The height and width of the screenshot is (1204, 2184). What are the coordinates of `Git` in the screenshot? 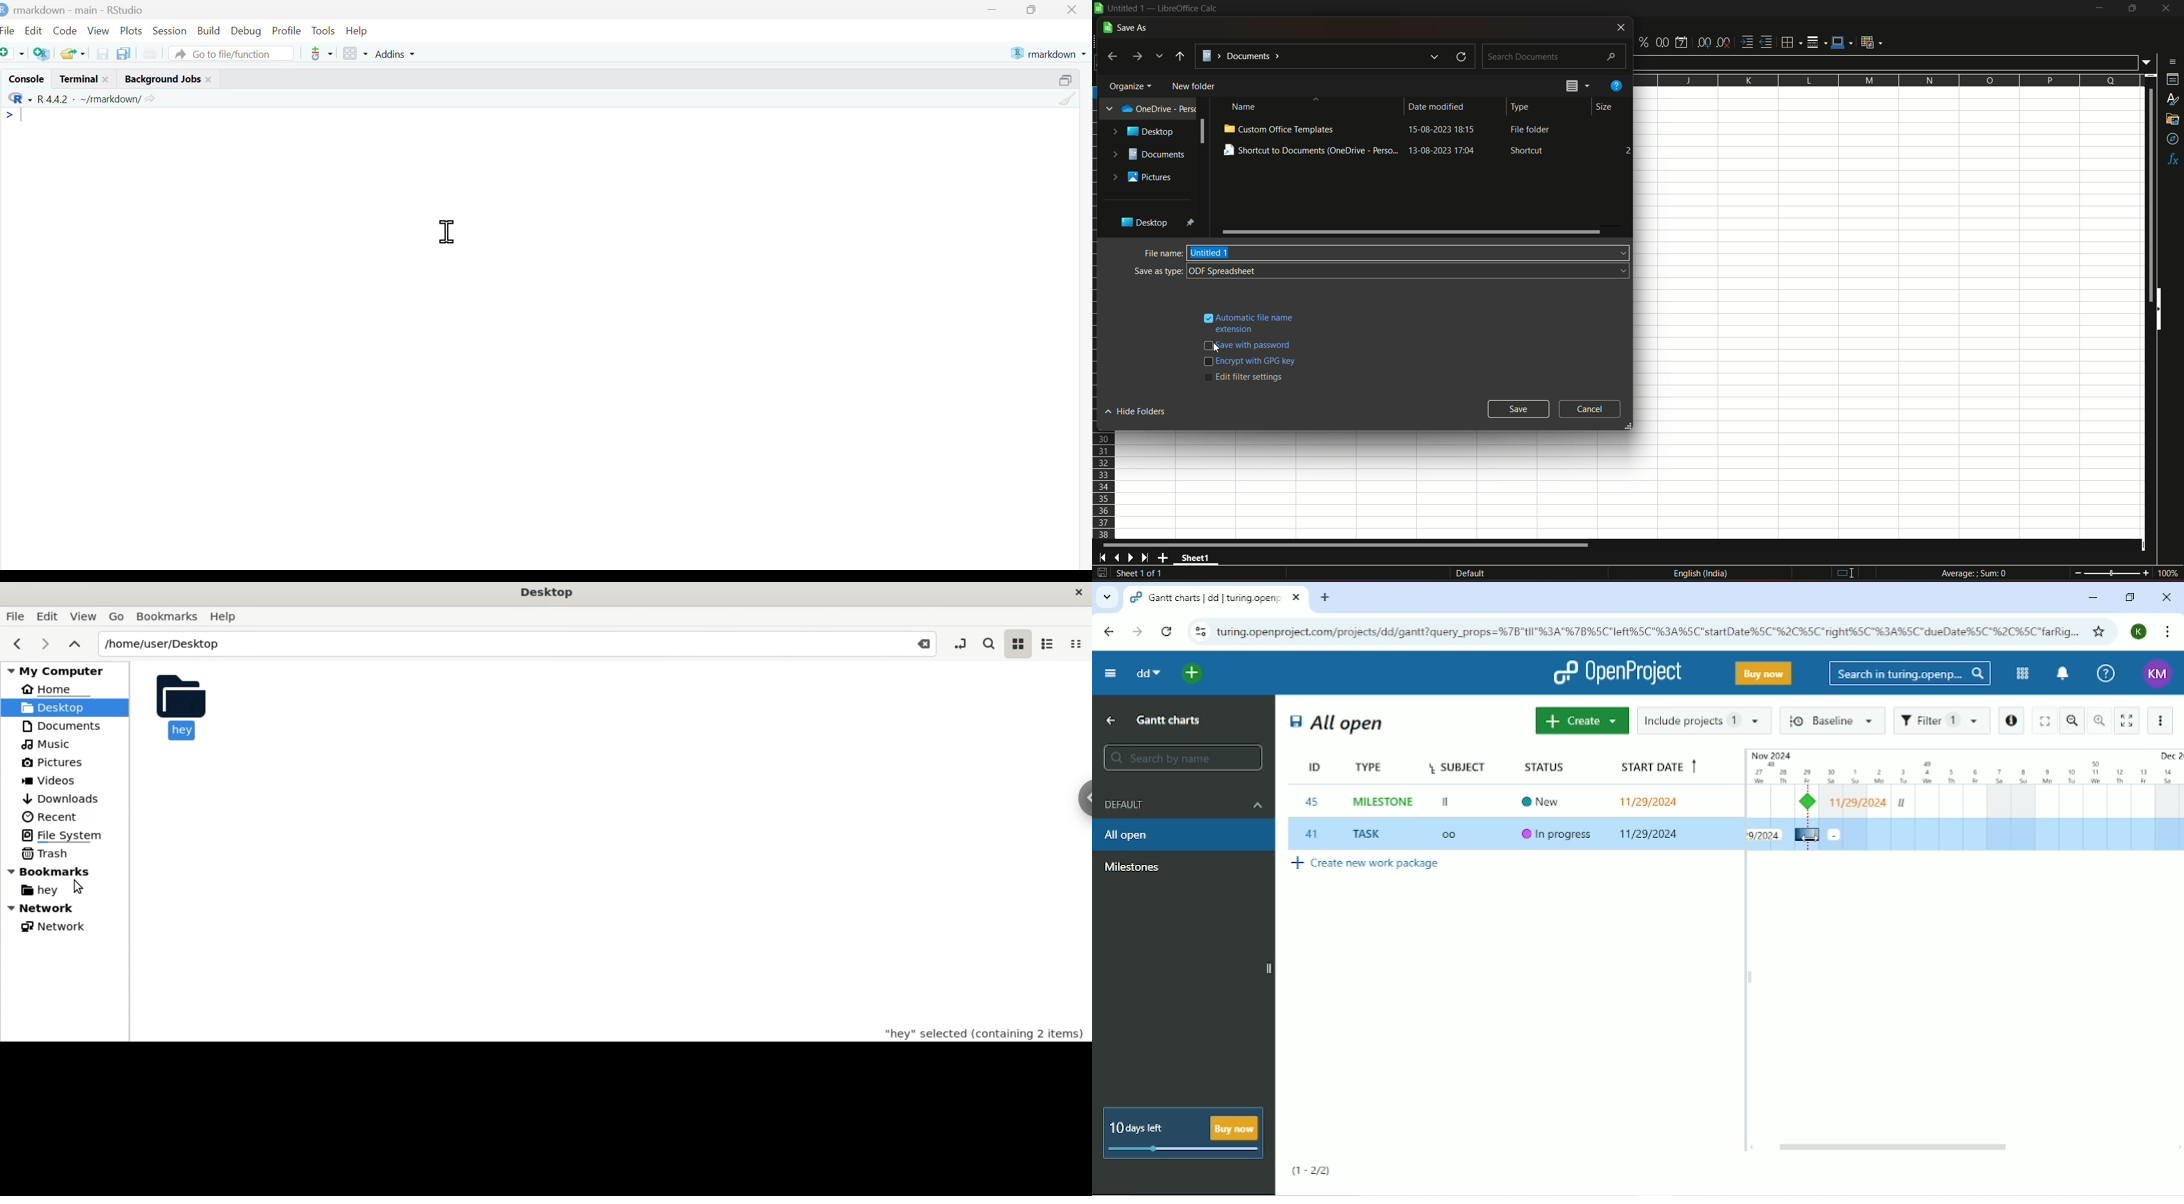 It's located at (321, 54).